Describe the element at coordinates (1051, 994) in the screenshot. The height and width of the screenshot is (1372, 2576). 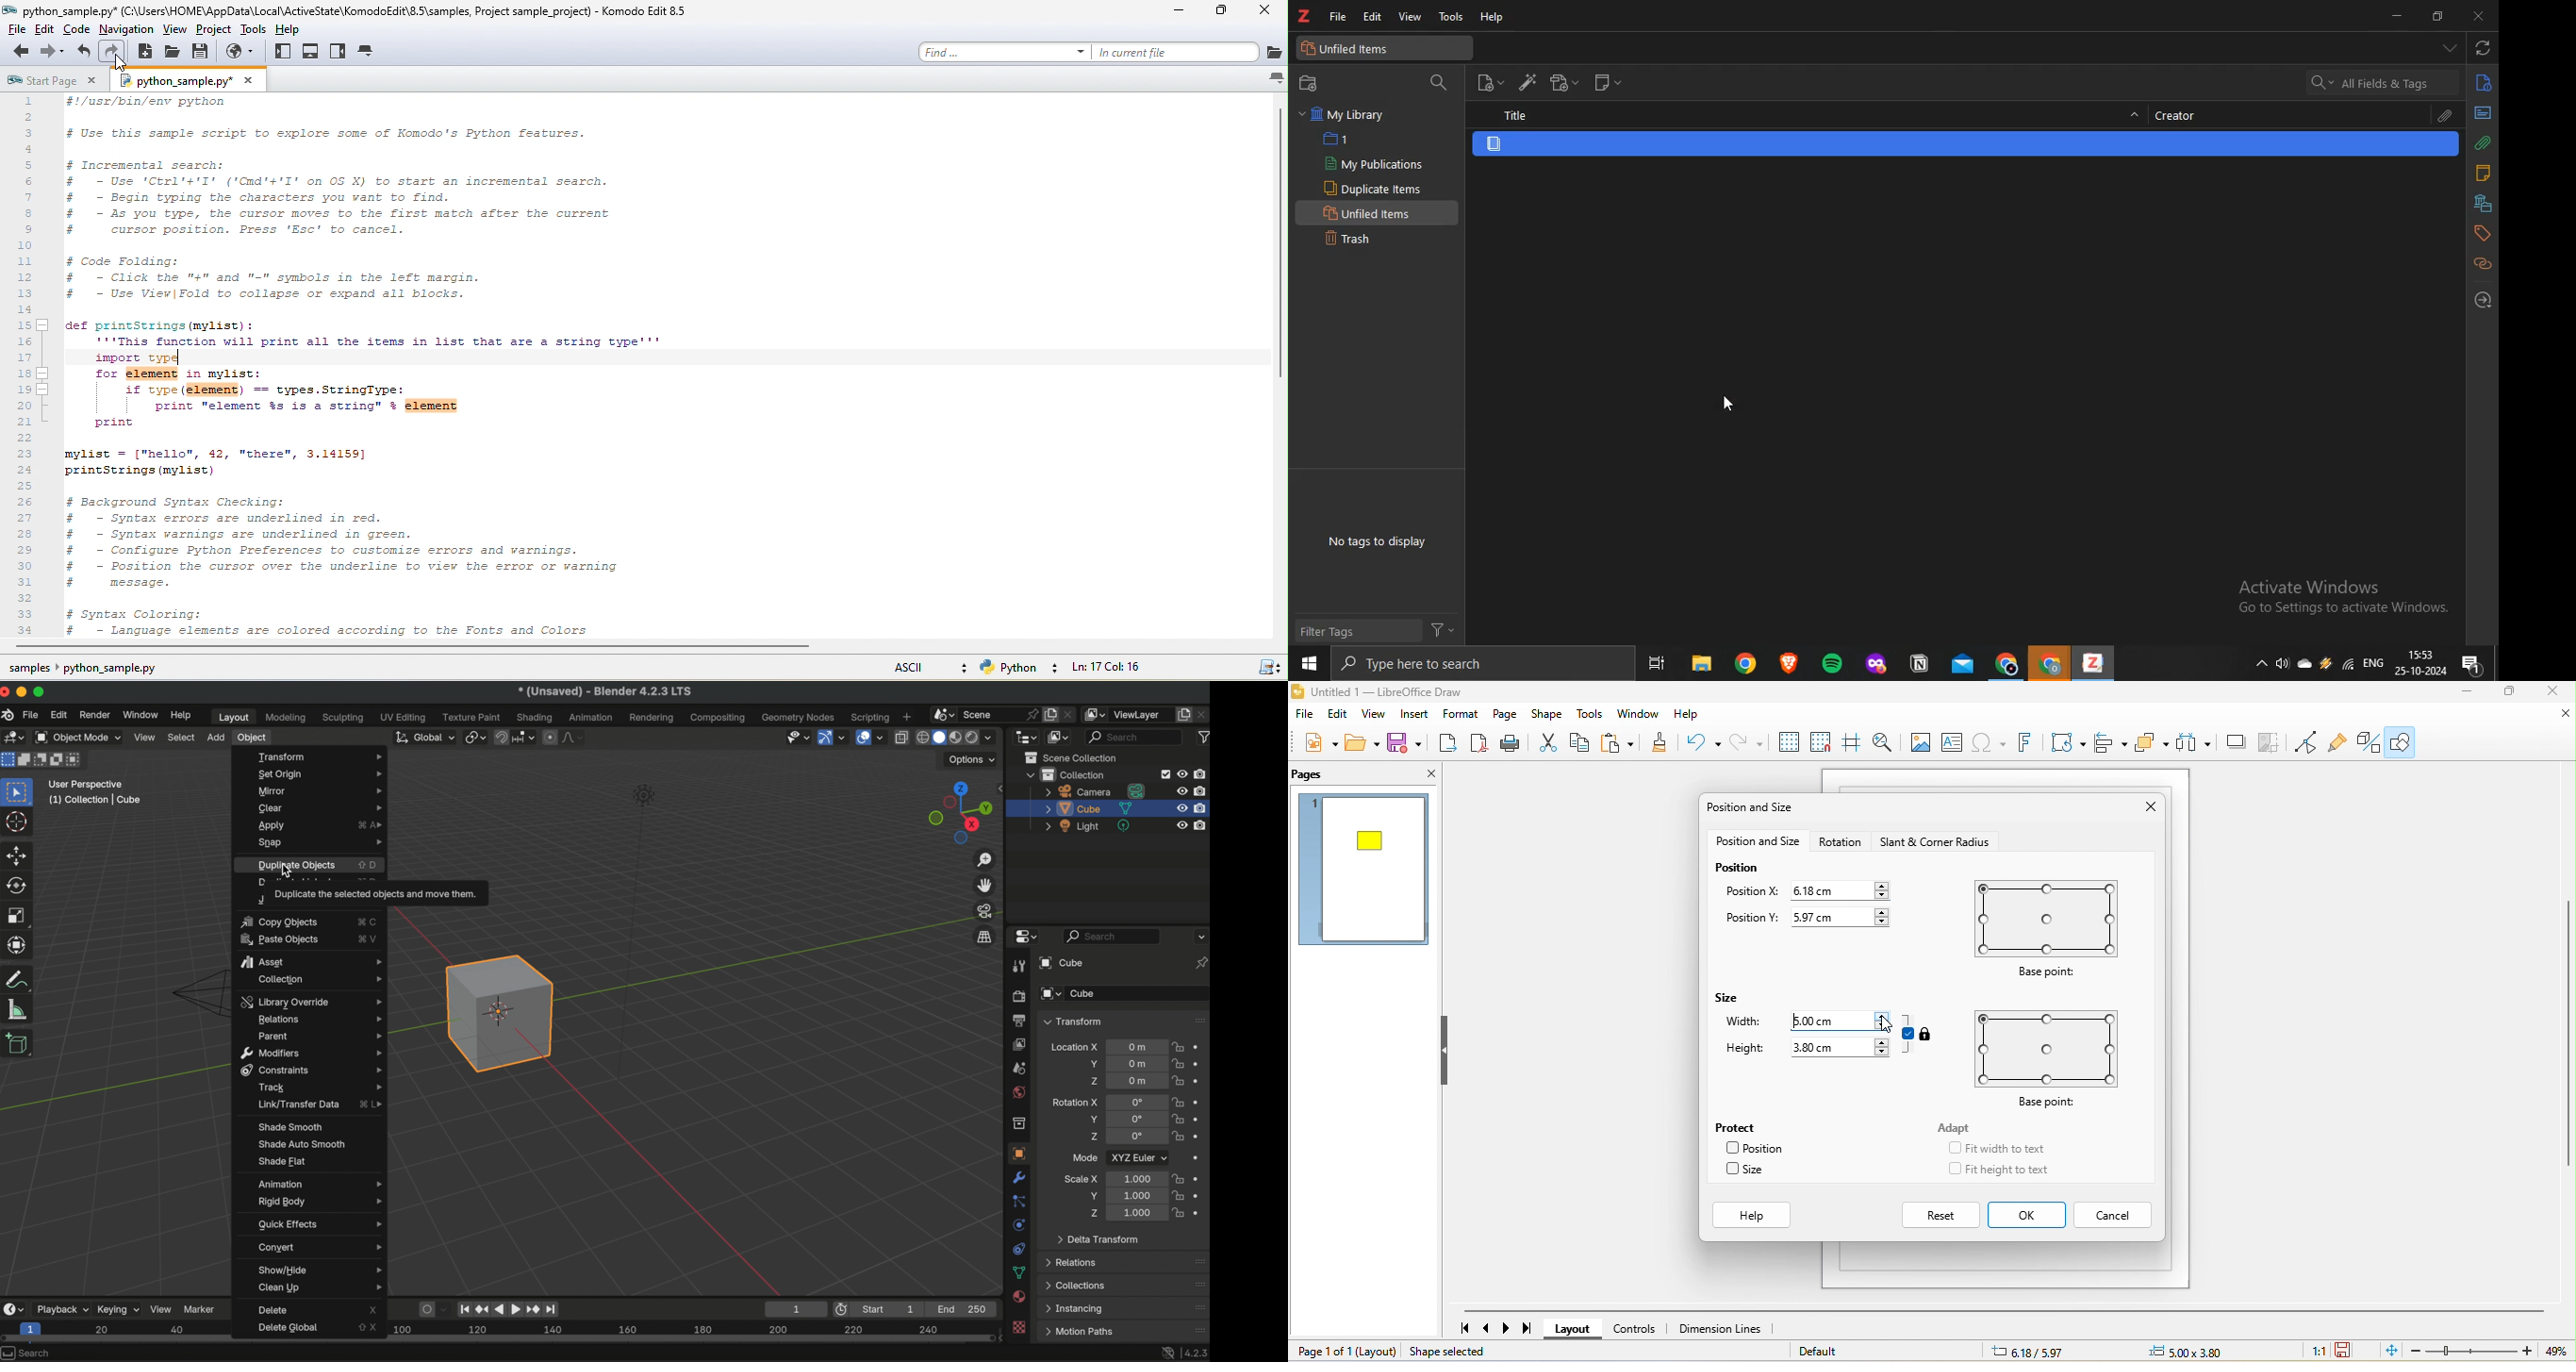
I see `browse object to be linked` at that location.